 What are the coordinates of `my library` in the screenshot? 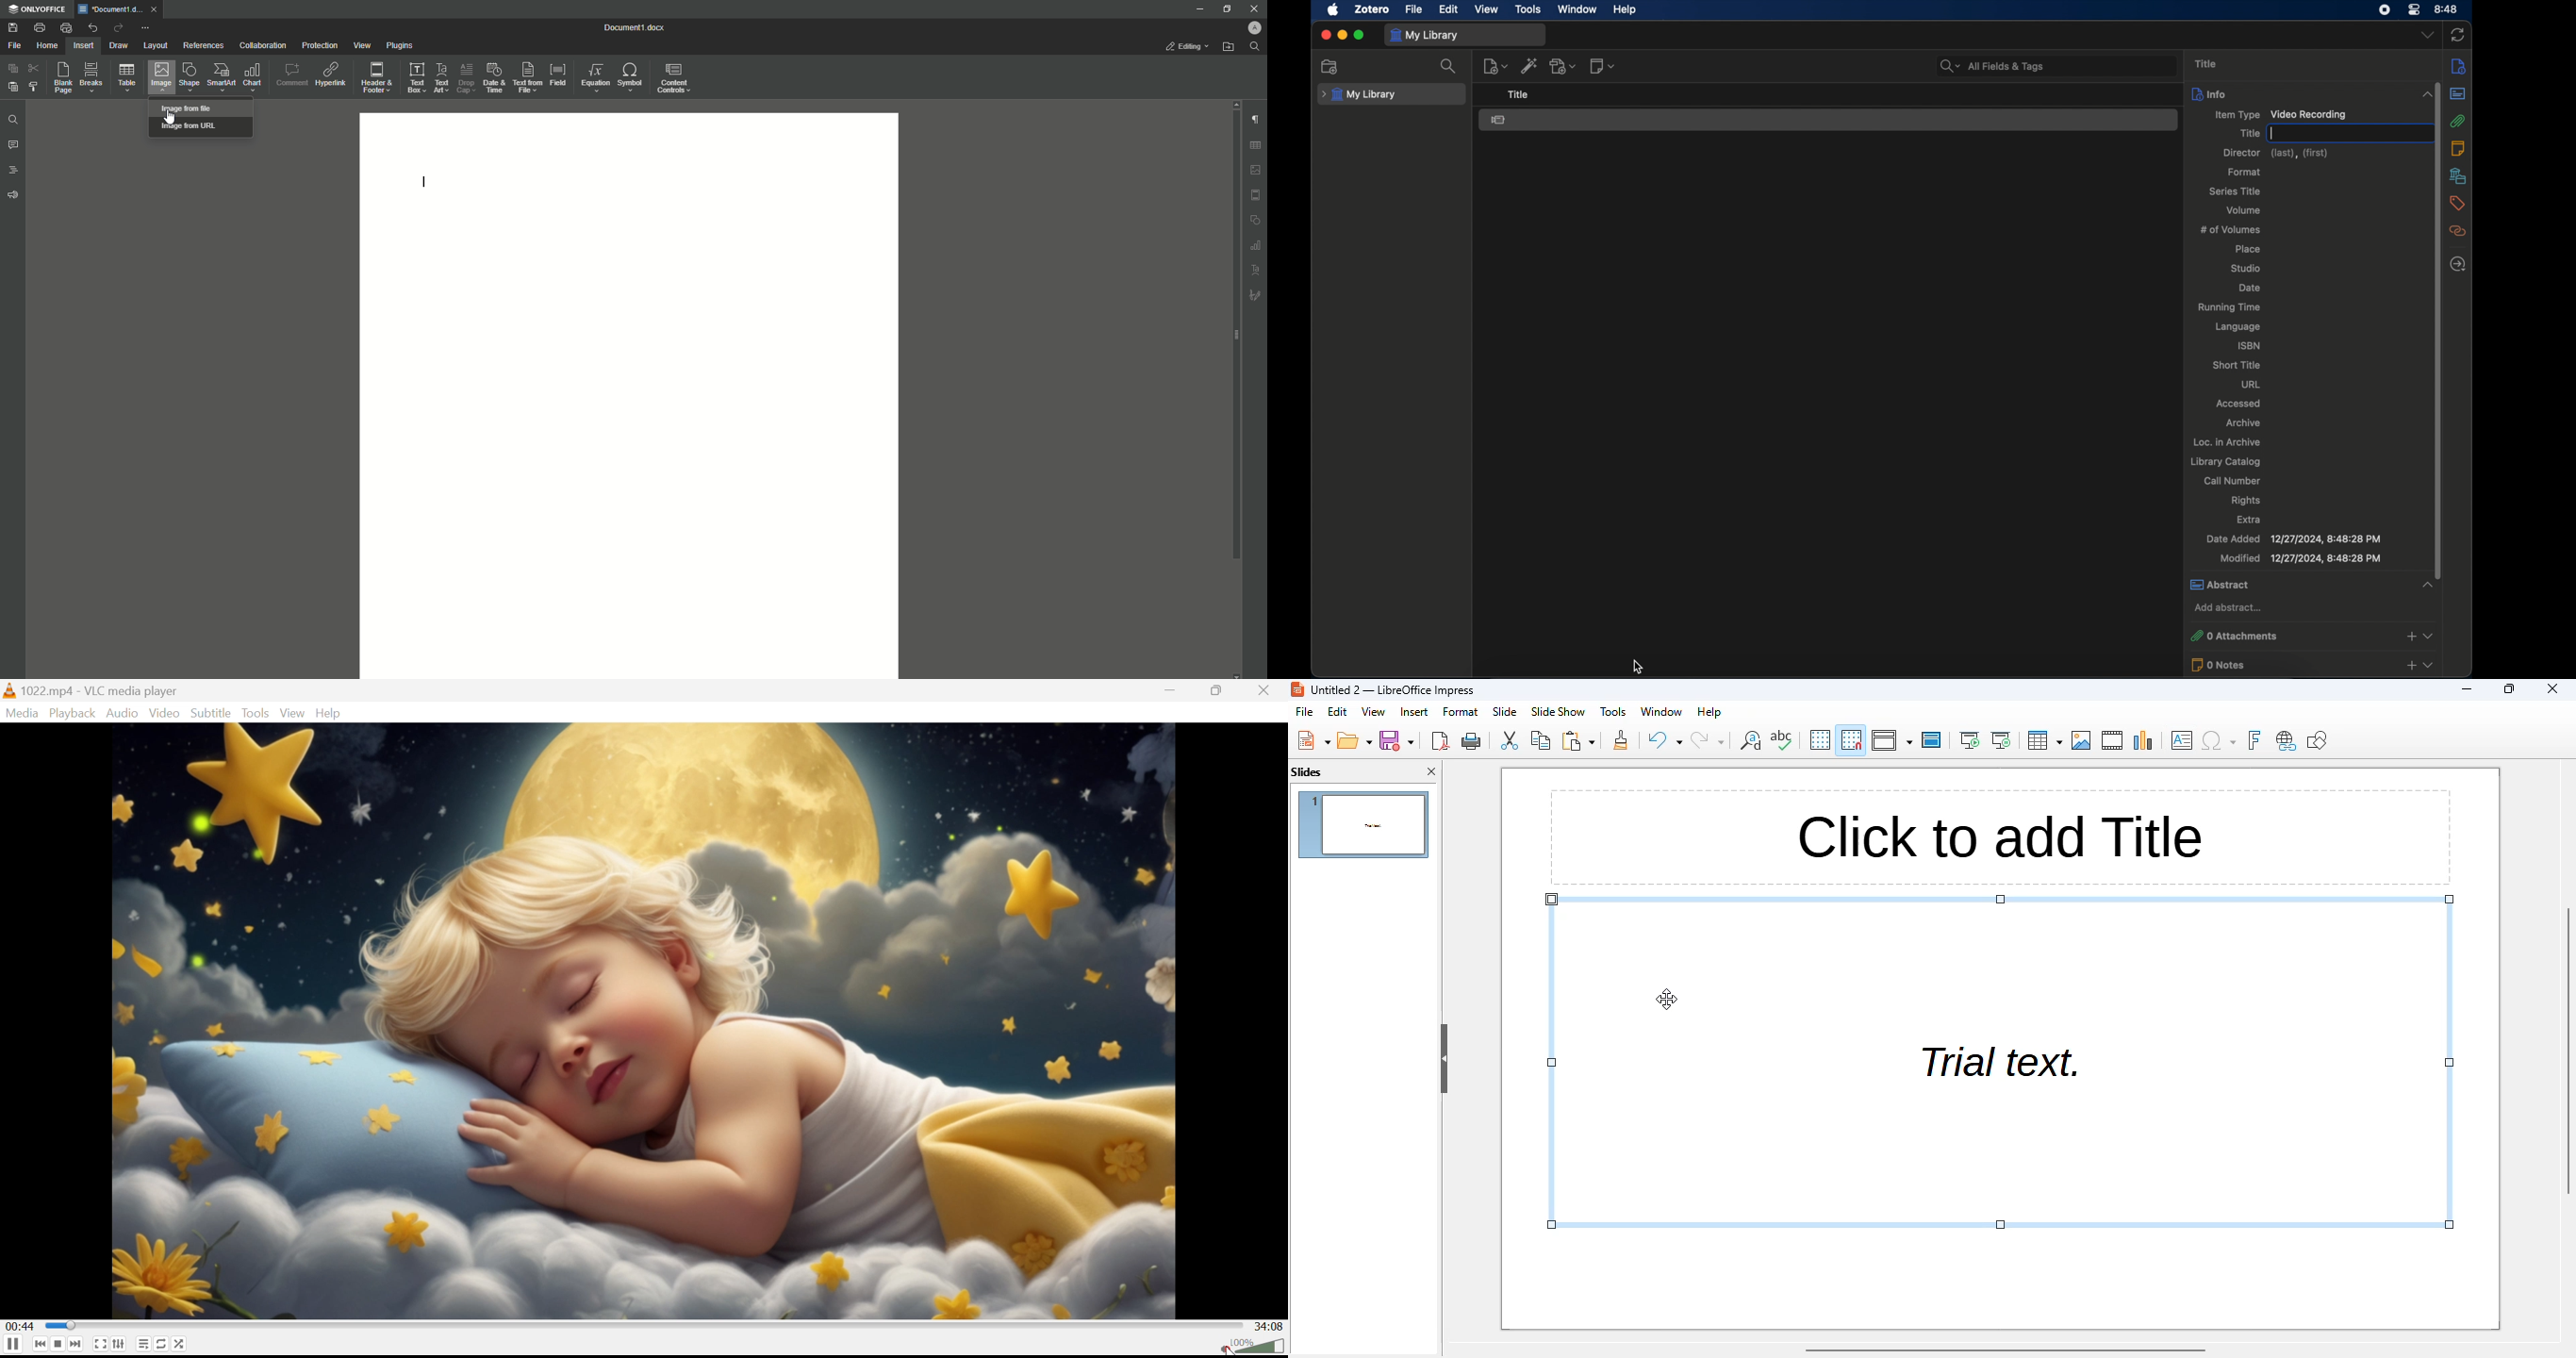 It's located at (1424, 36).